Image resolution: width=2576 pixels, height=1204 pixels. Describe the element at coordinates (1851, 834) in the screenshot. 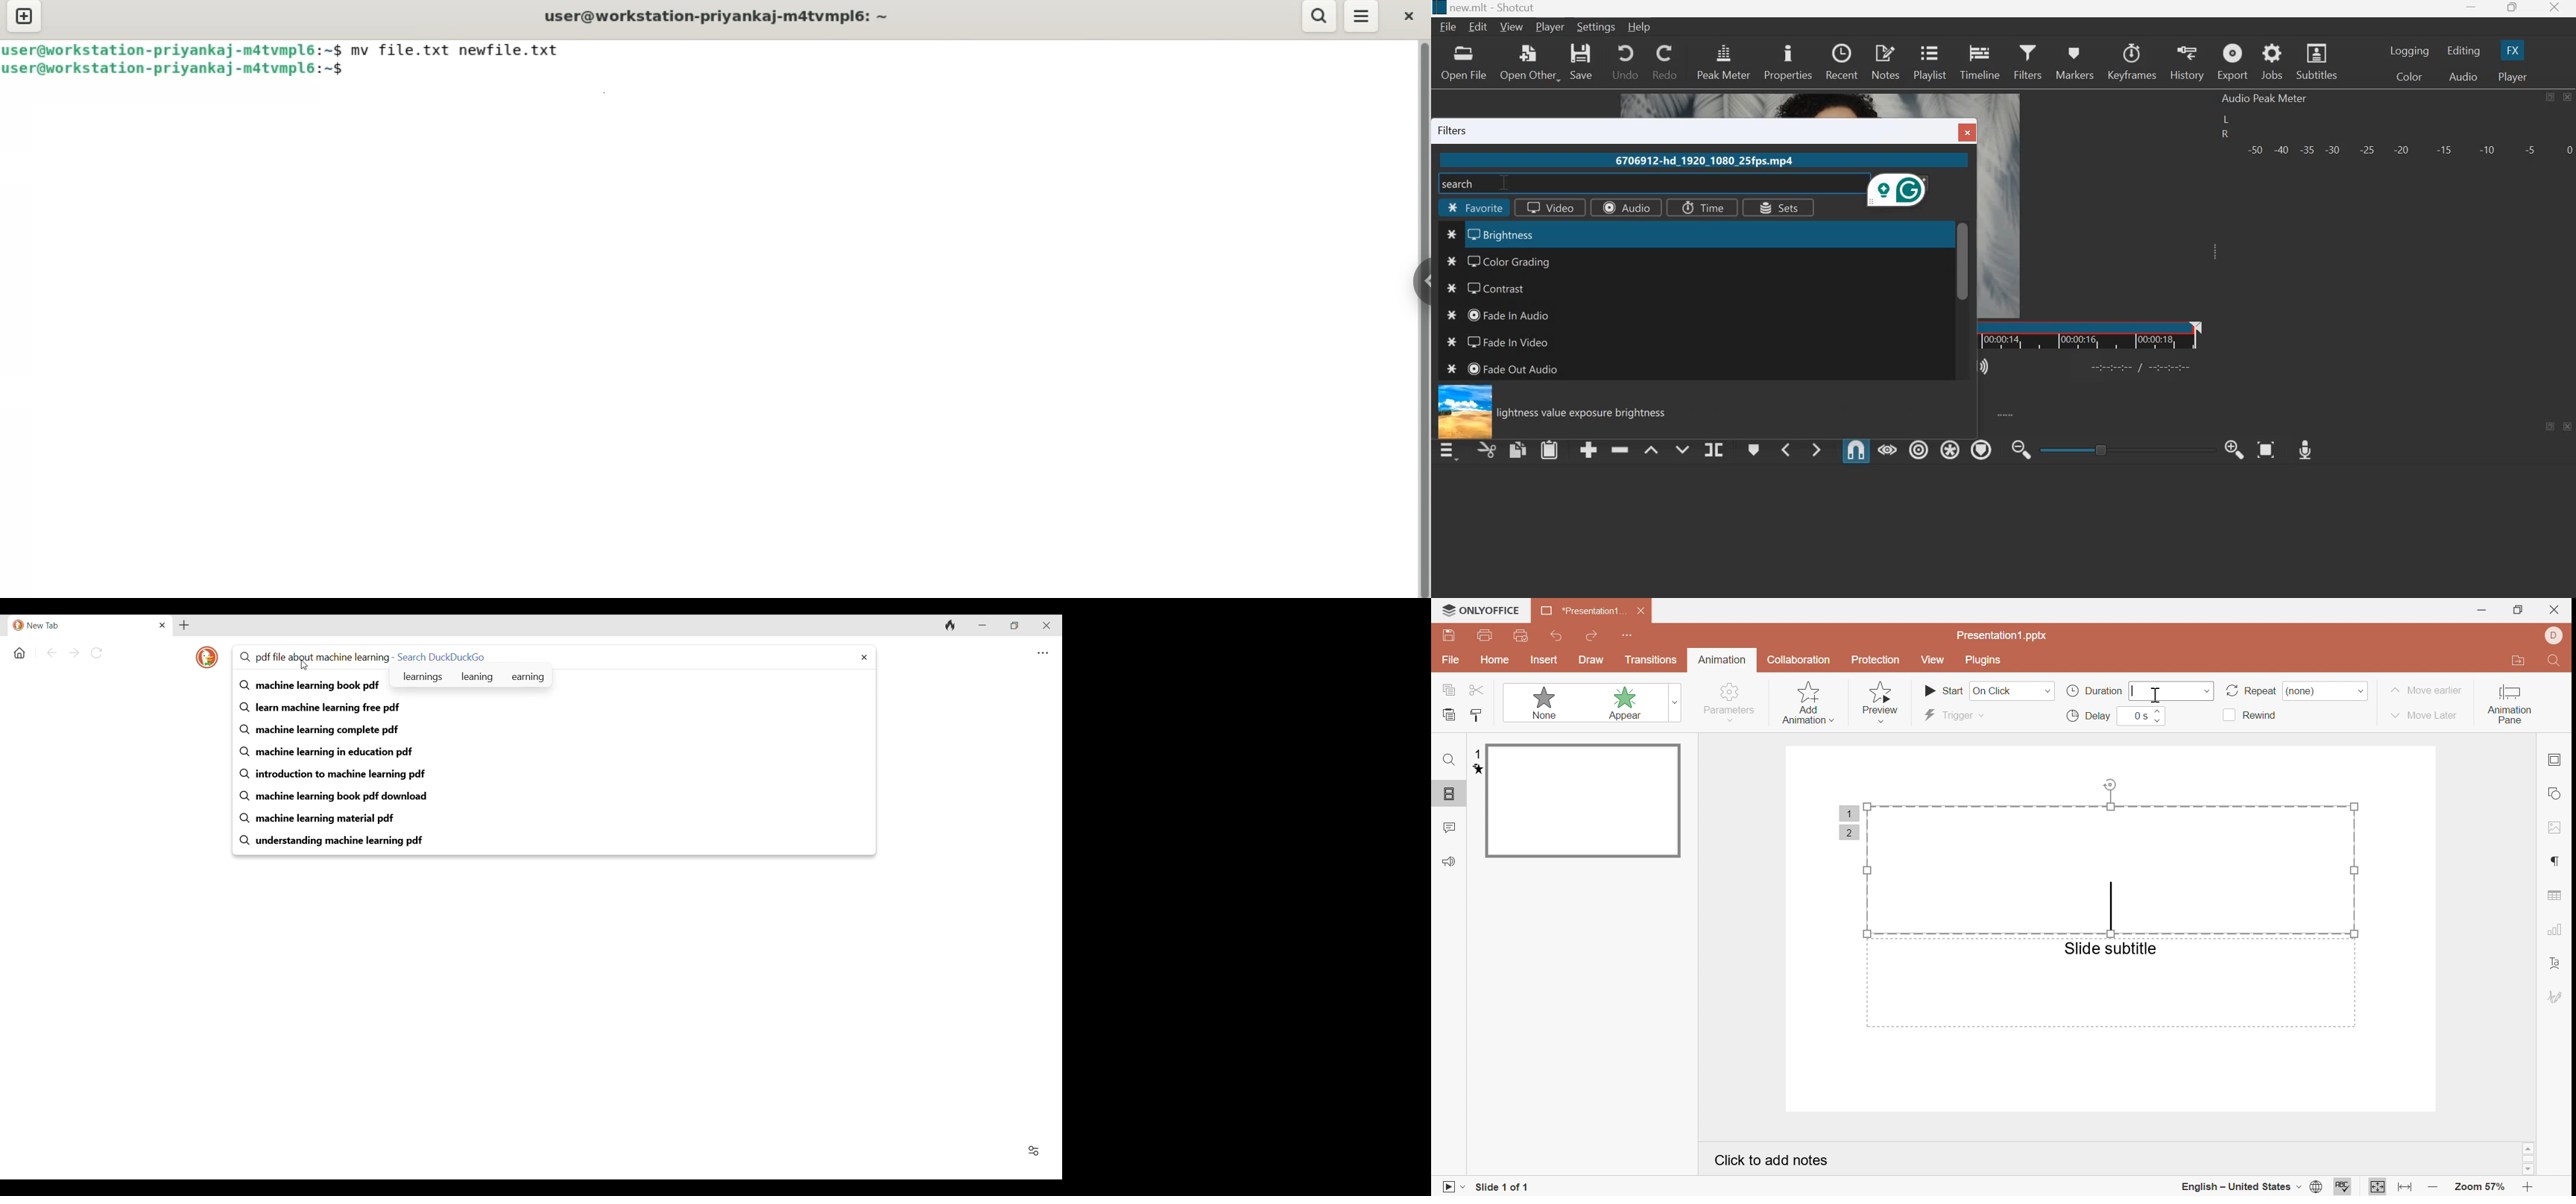

I see `2` at that location.